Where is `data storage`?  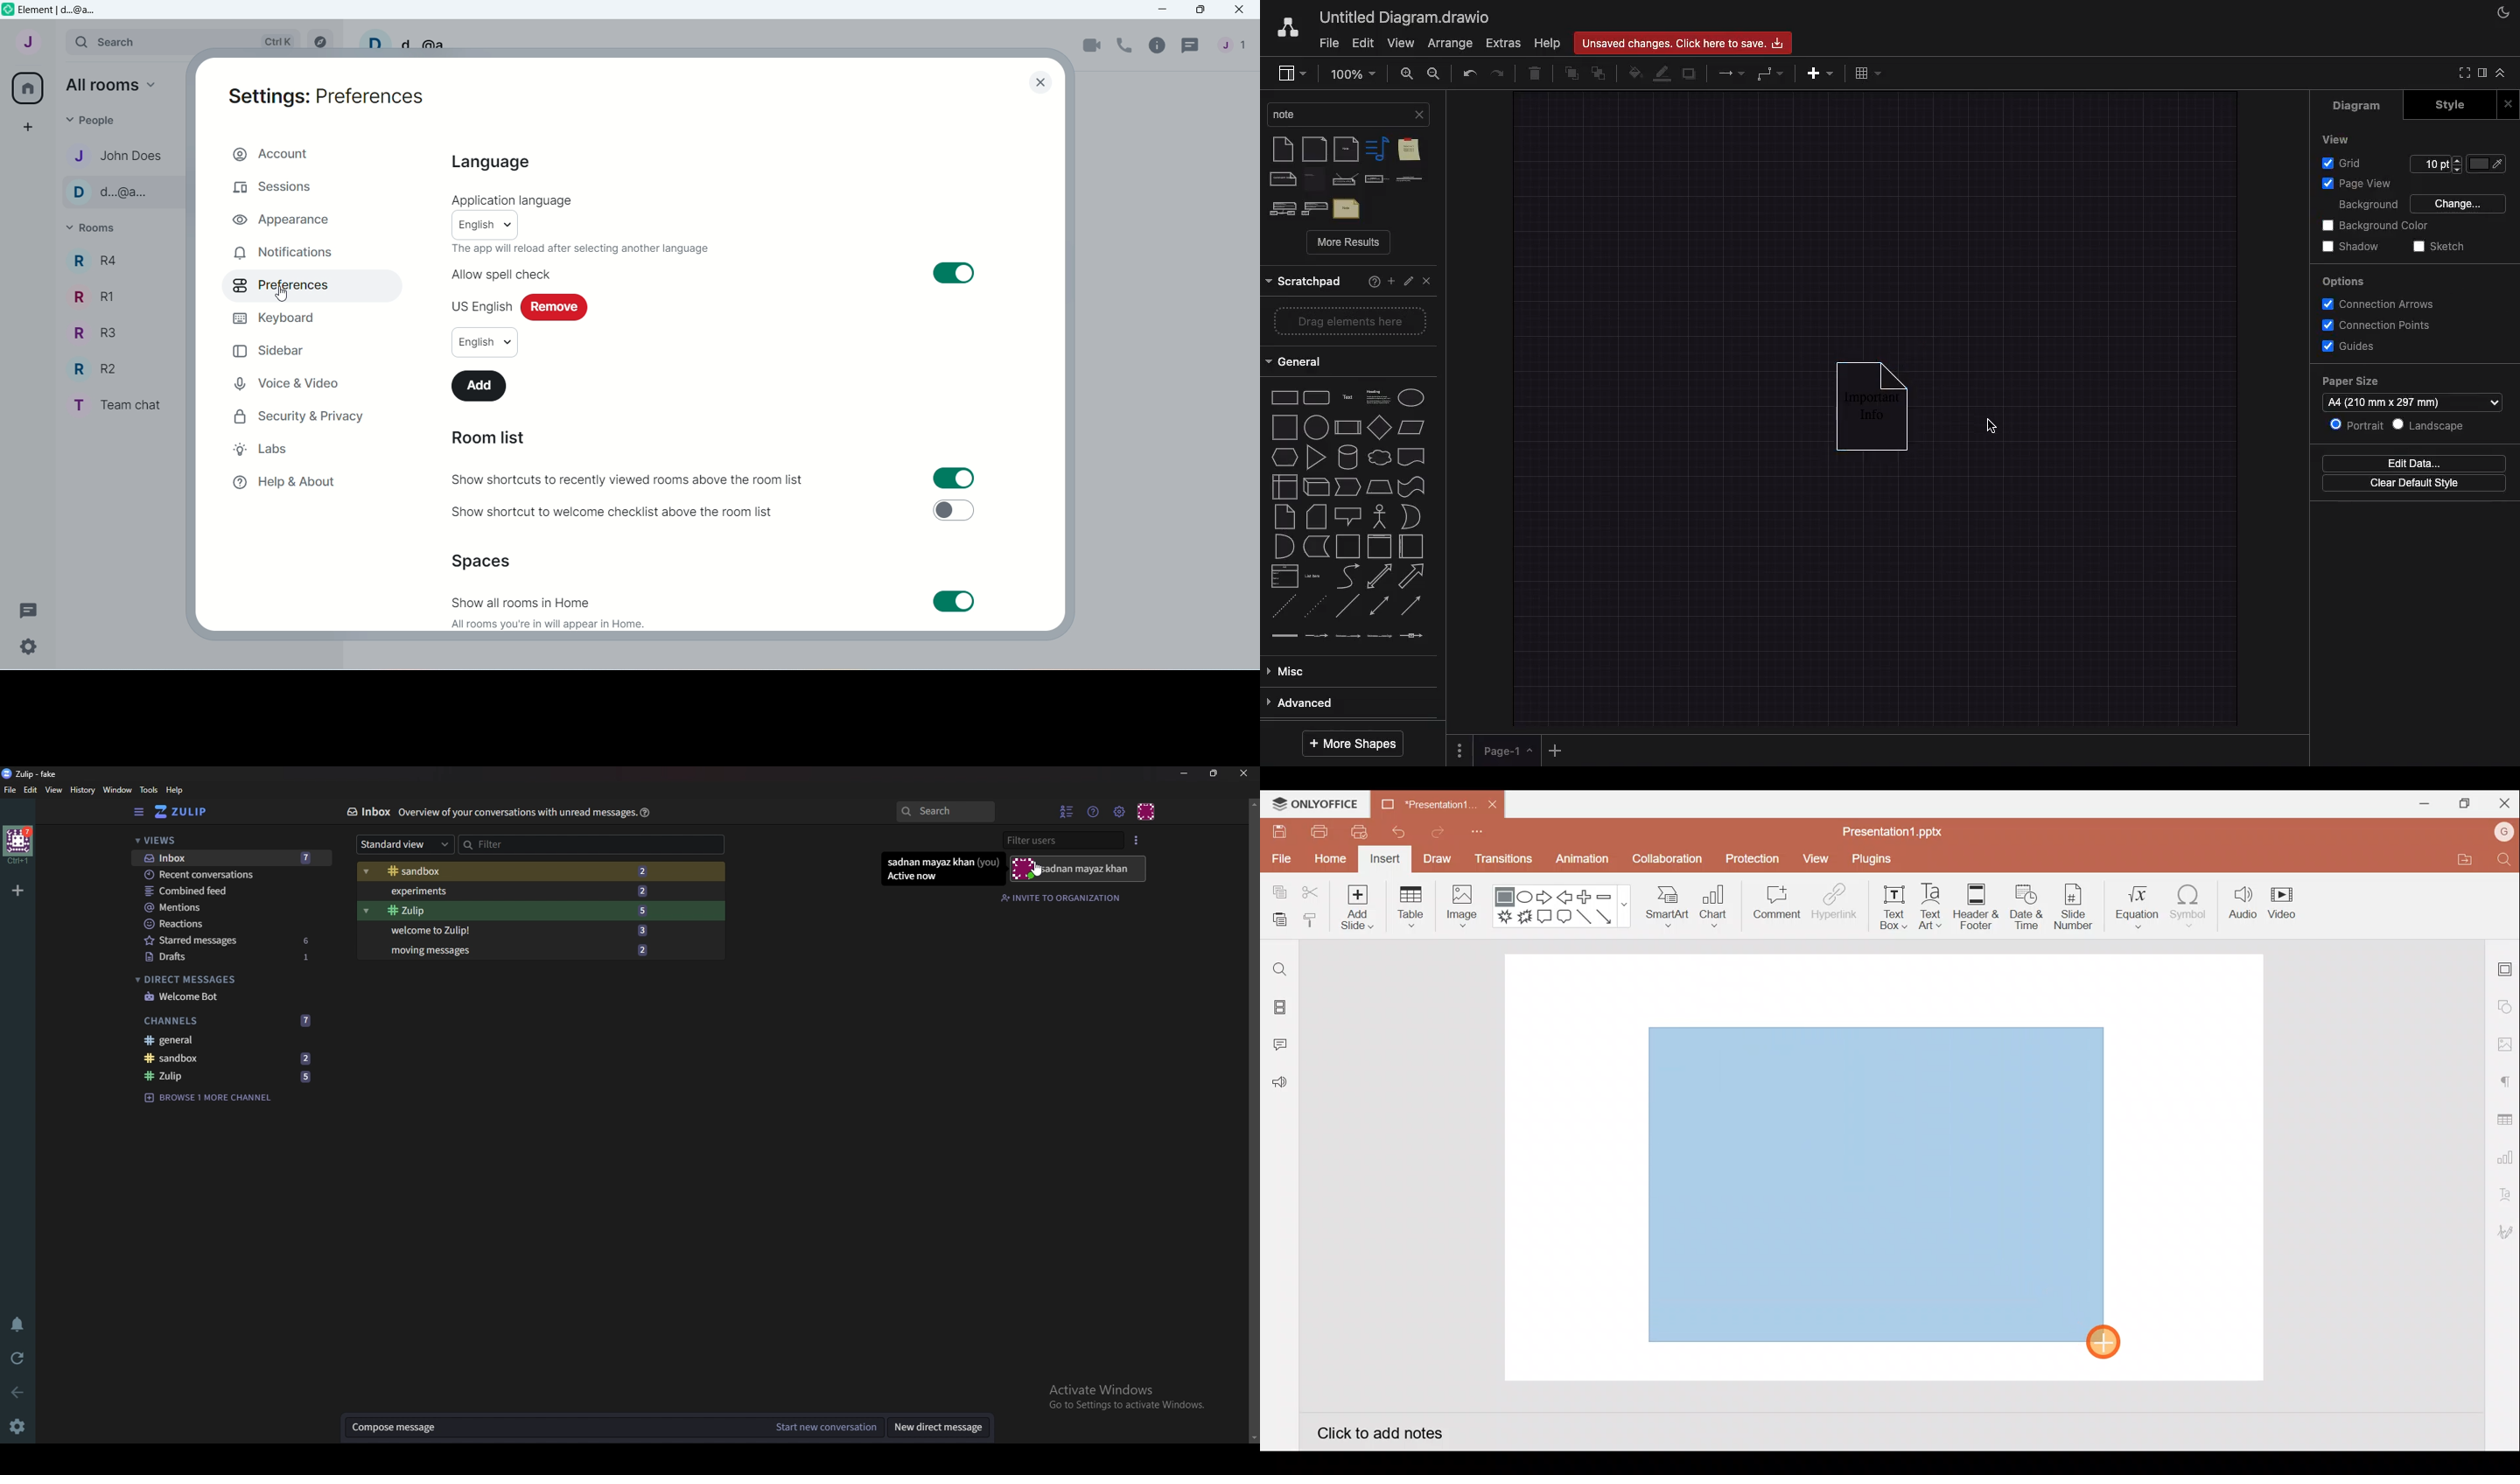
data storage is located at coordinates (1316, 547).